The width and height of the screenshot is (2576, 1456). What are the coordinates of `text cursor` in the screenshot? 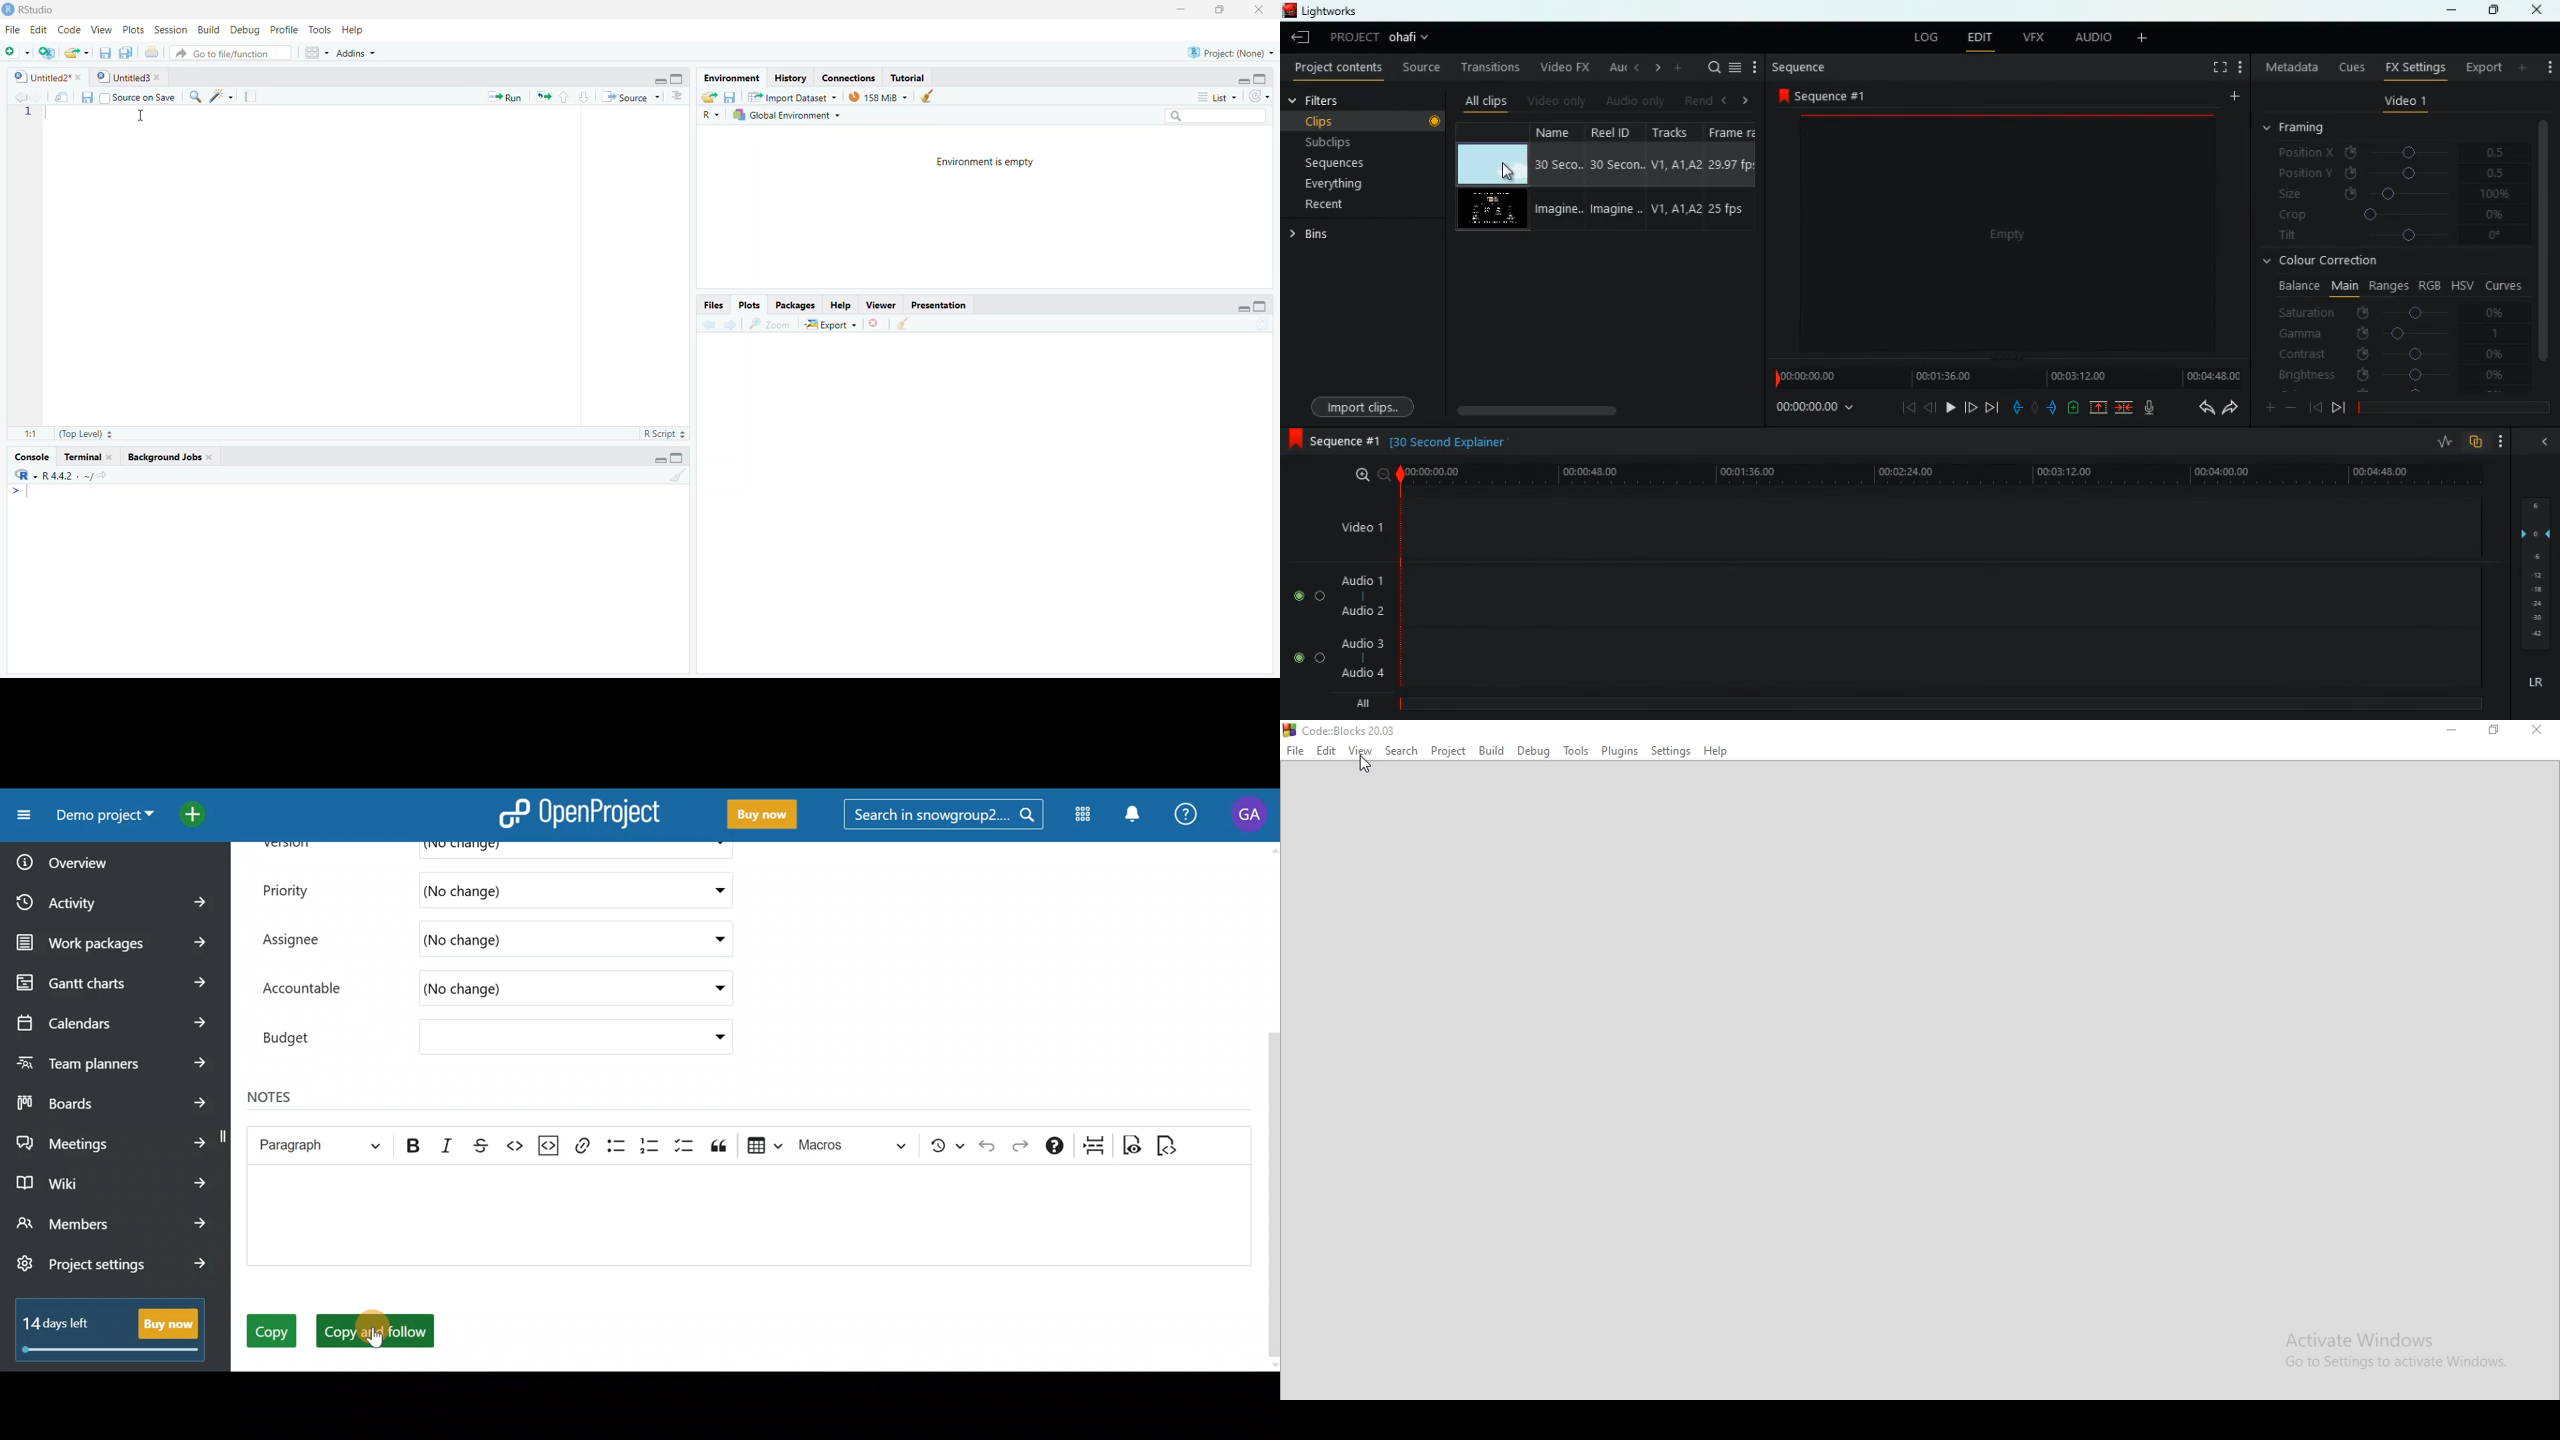 It's located at (137, 118).